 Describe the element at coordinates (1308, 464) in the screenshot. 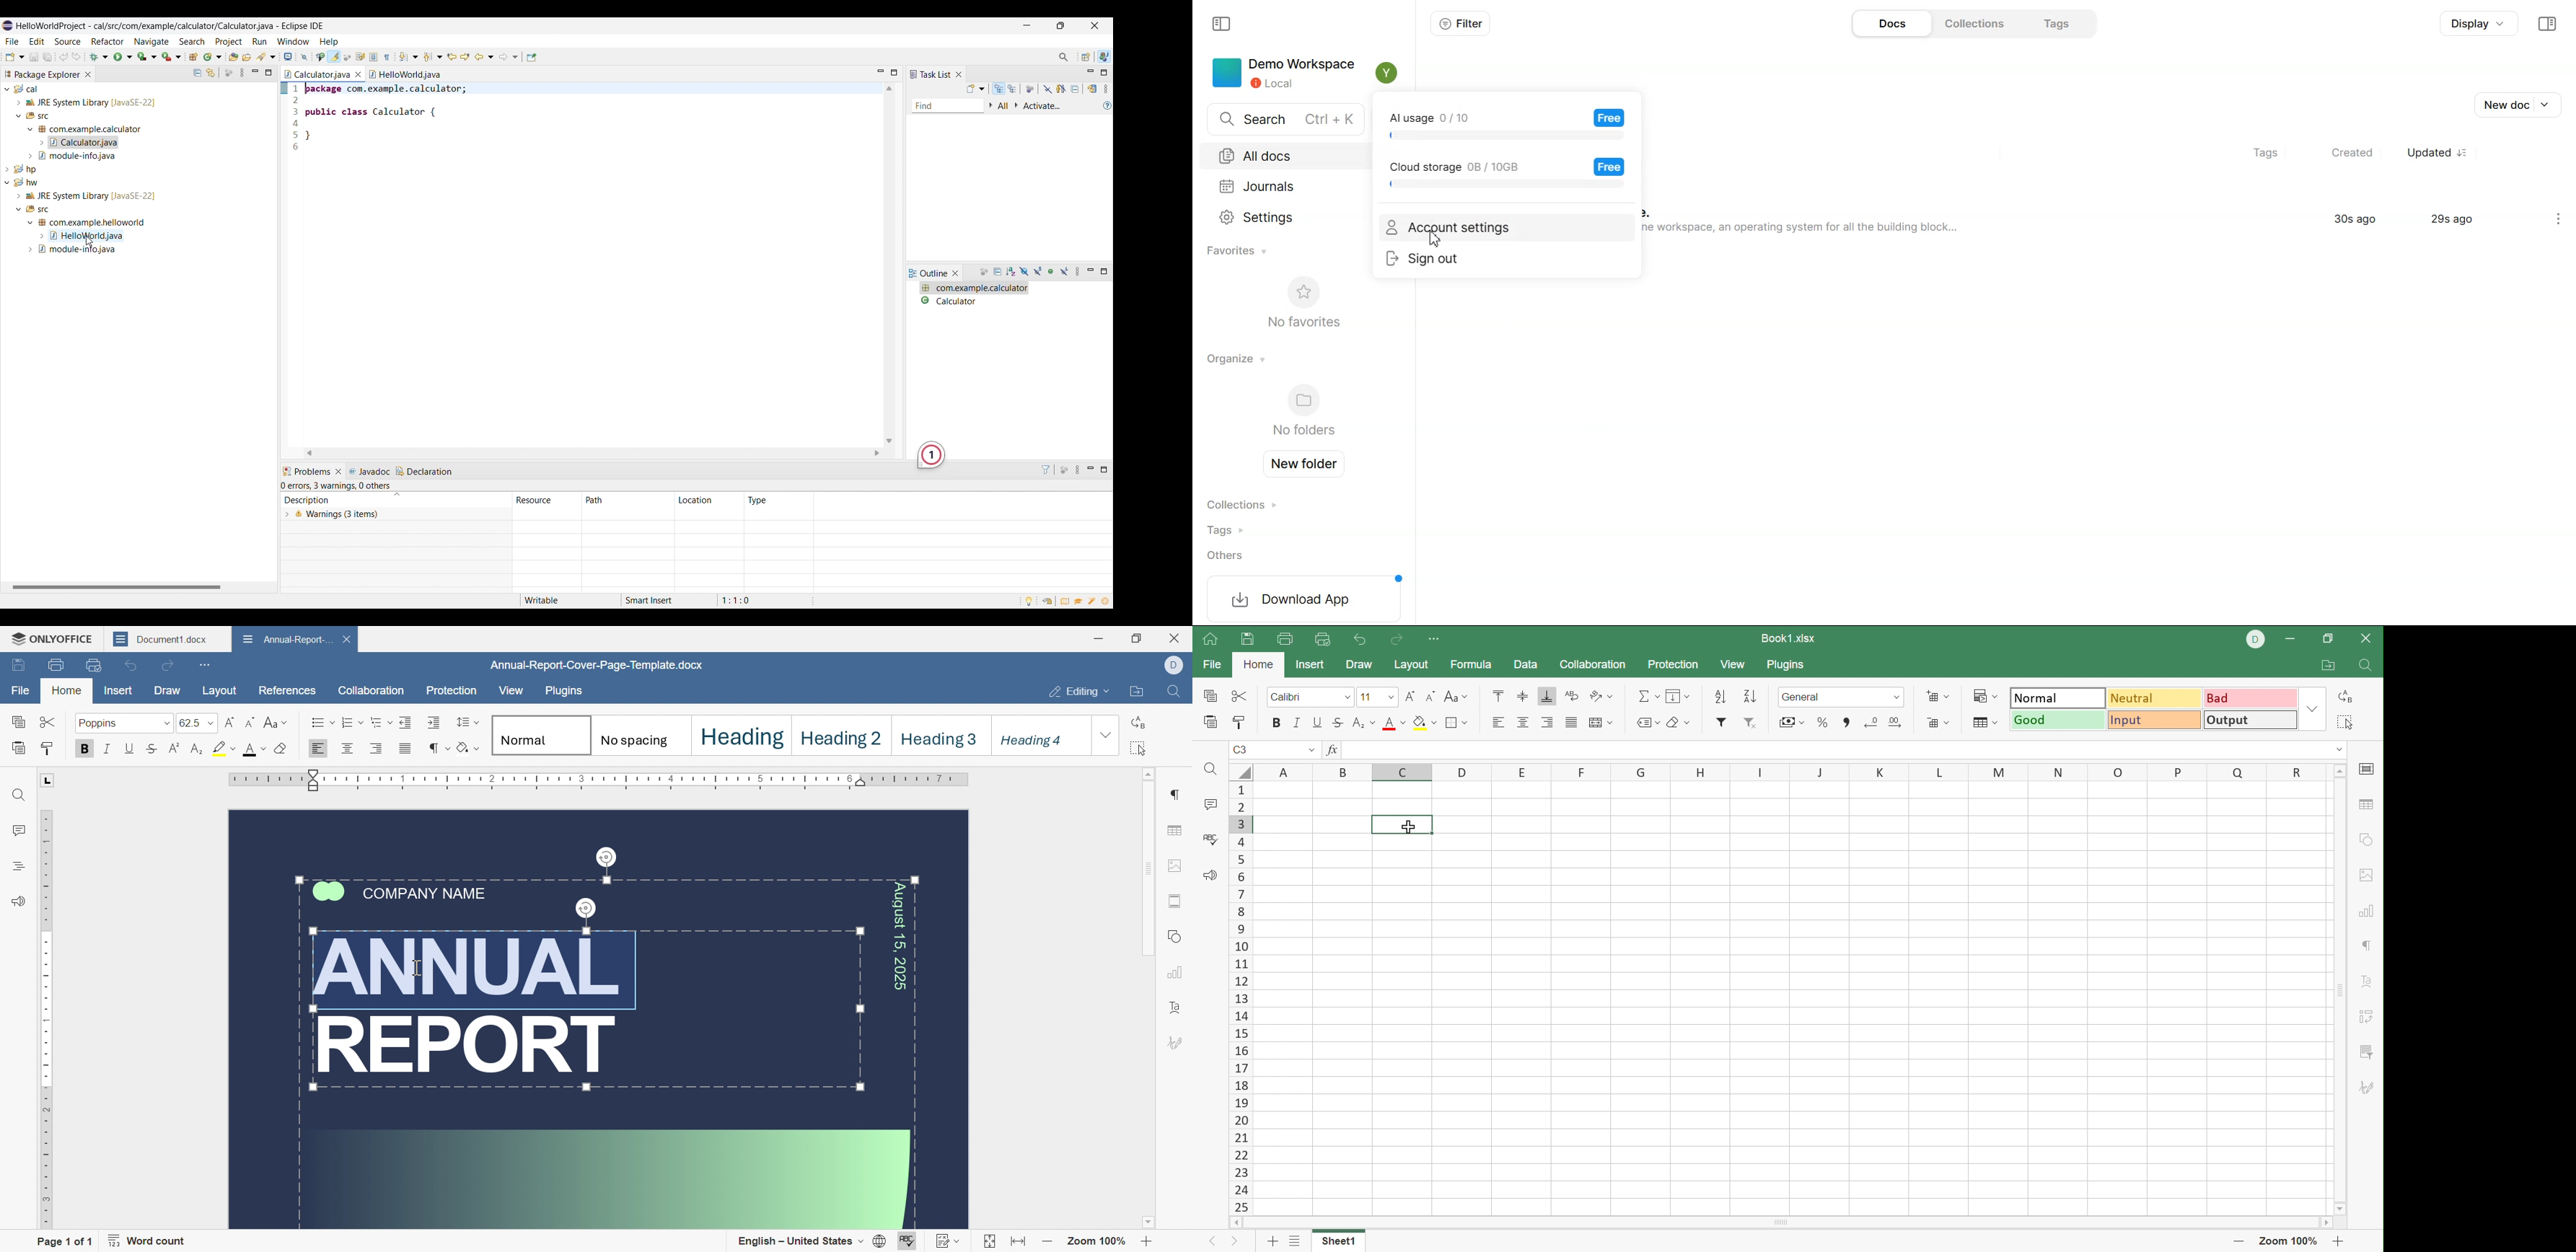

I see `New folder` at that location.